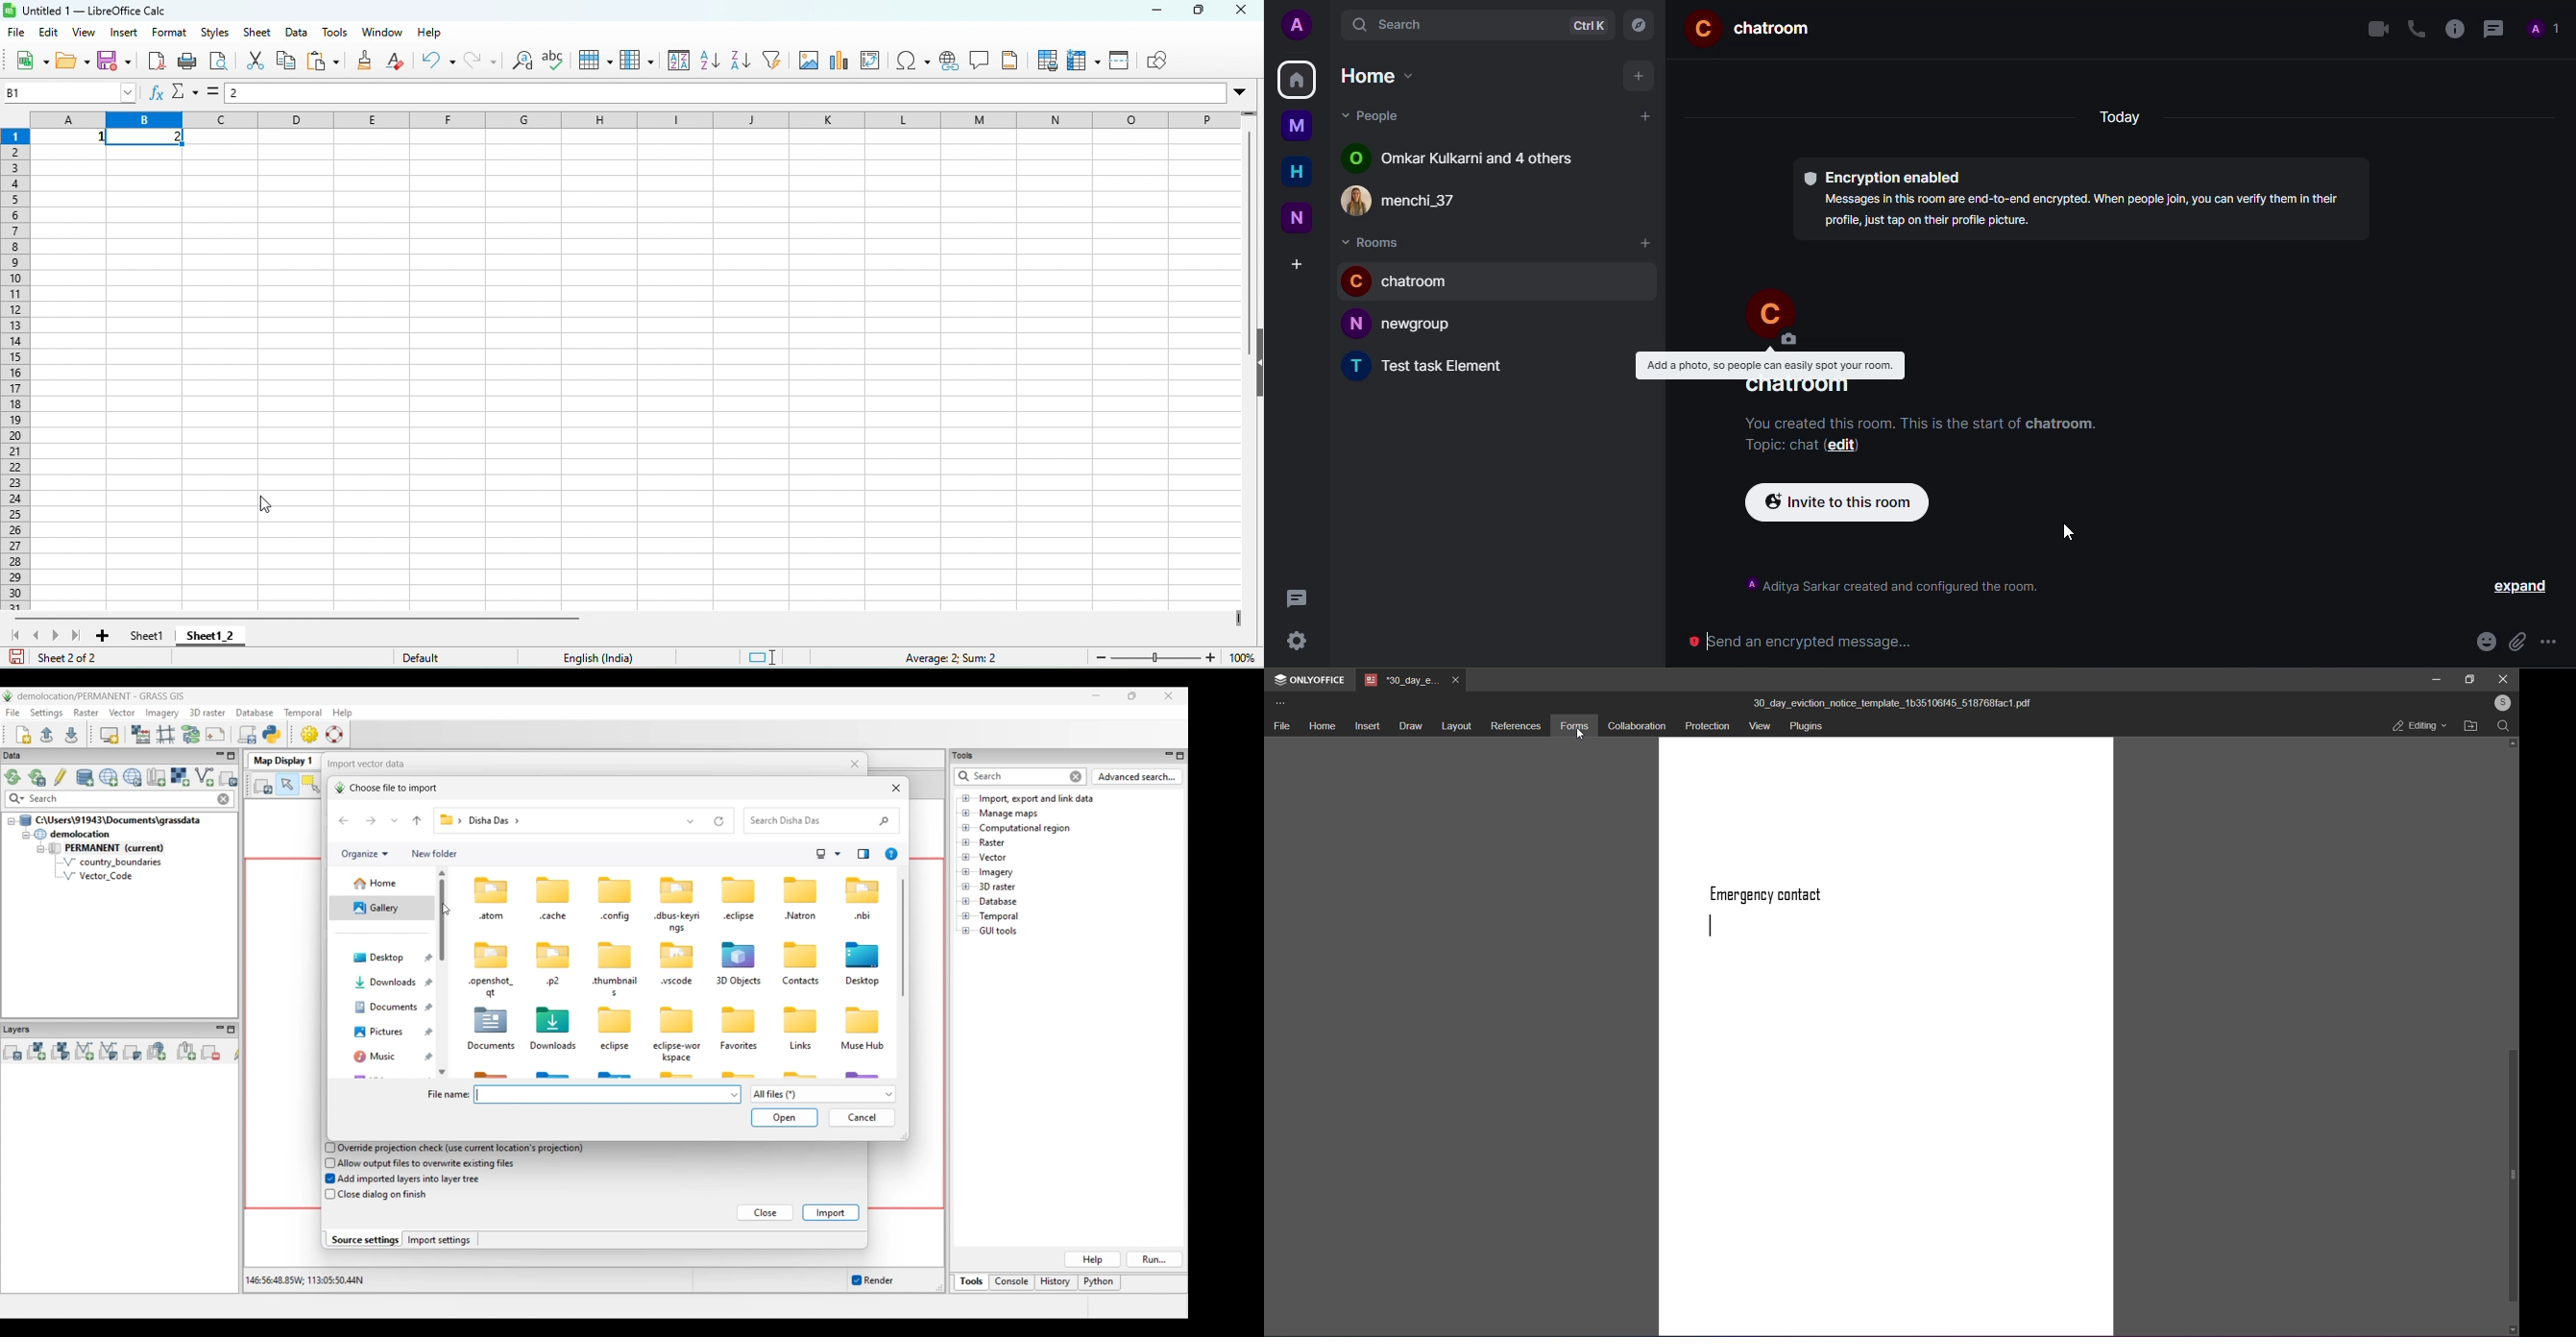 This screenshot has height=1344, width=2576. I want to click on send encrypted message, so click(1802, 641).